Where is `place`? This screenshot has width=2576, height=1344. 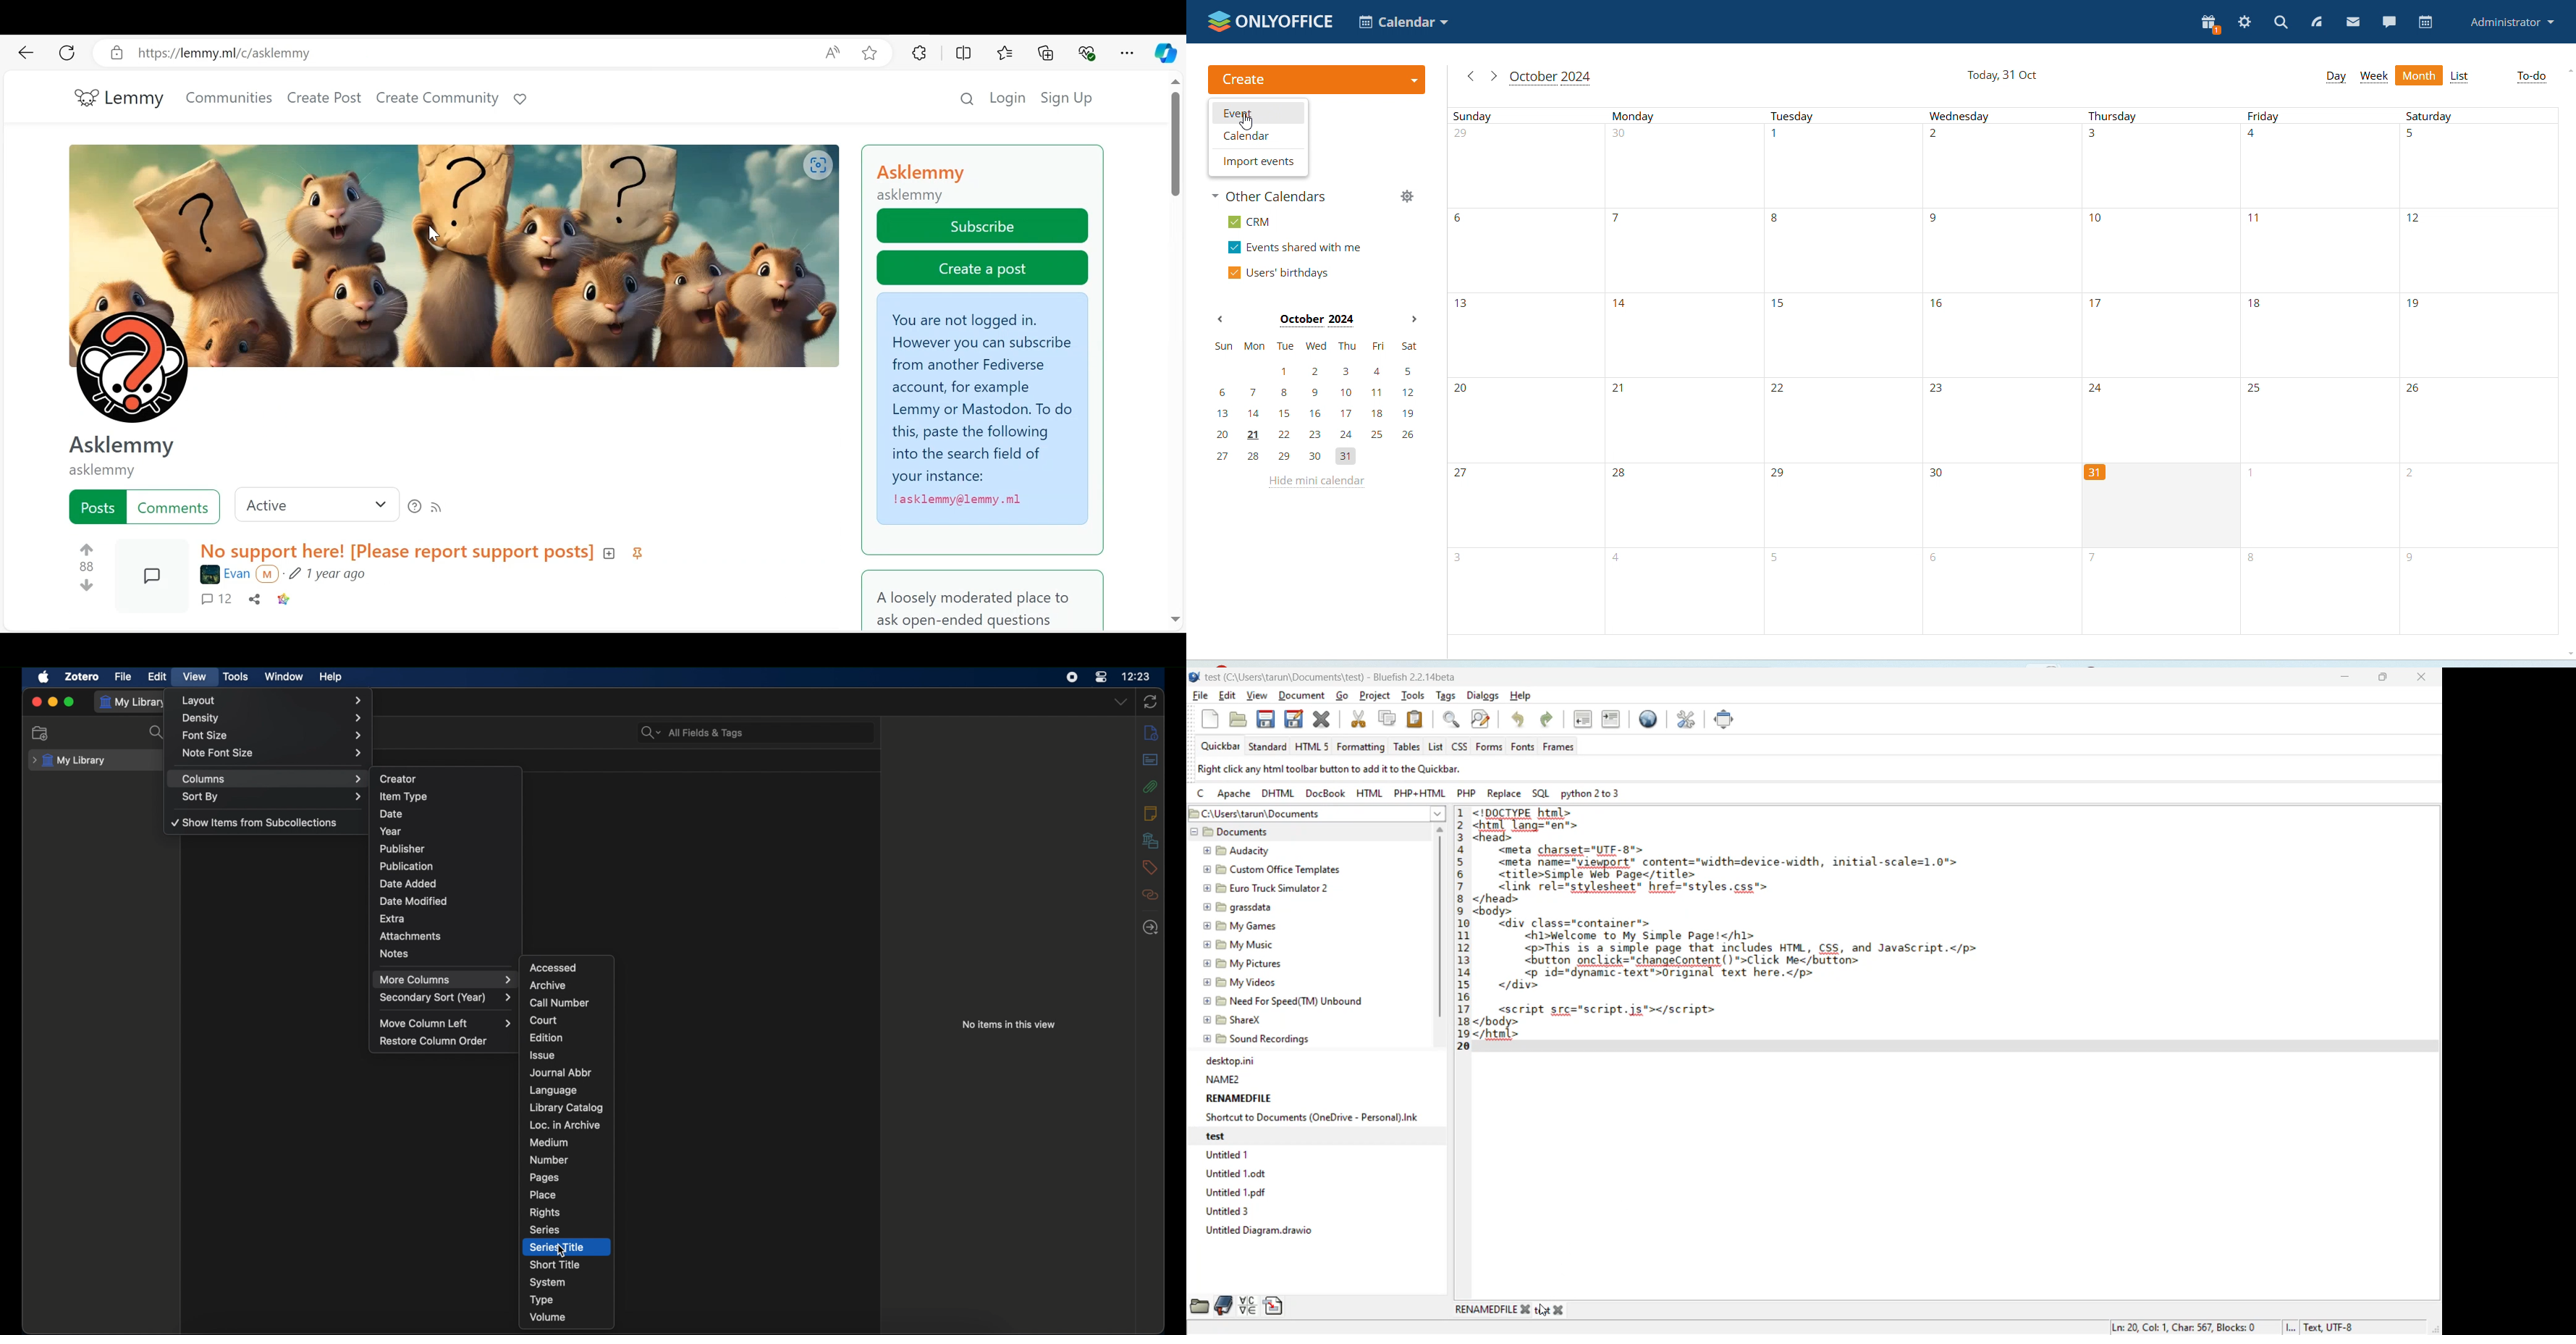 place is located at coordinates (544, 1194).